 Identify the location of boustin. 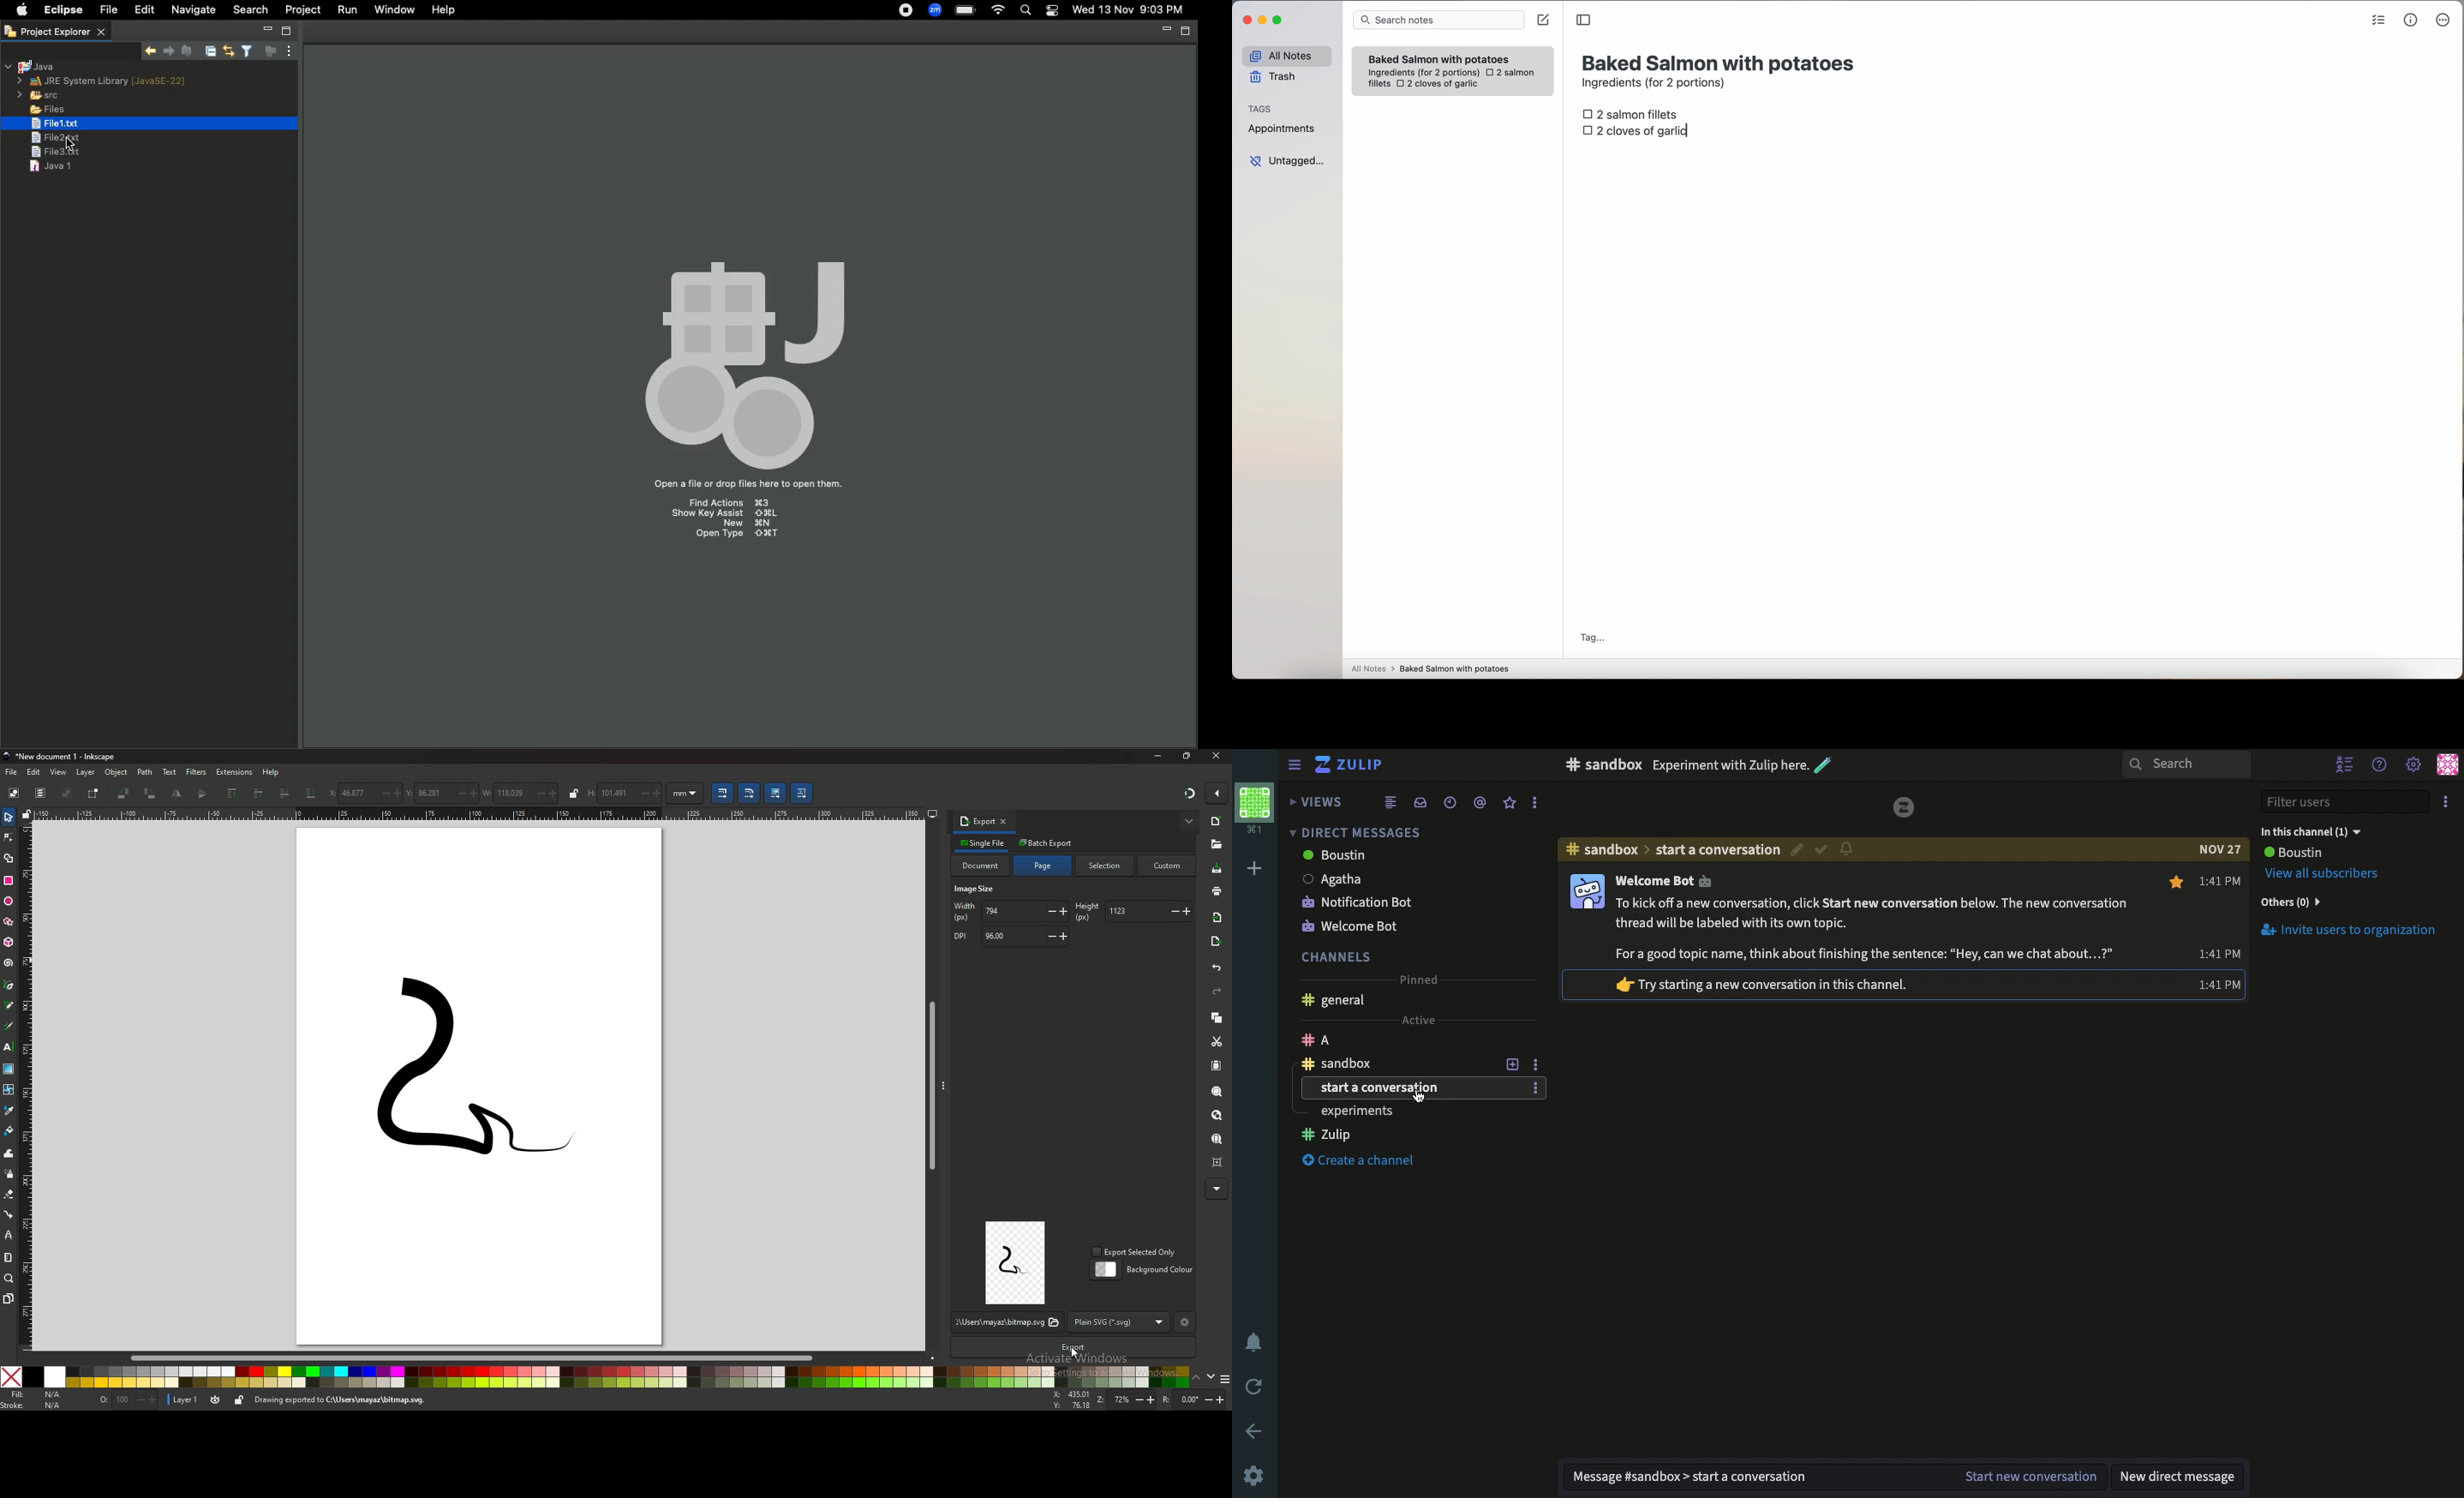
(1392, 856).